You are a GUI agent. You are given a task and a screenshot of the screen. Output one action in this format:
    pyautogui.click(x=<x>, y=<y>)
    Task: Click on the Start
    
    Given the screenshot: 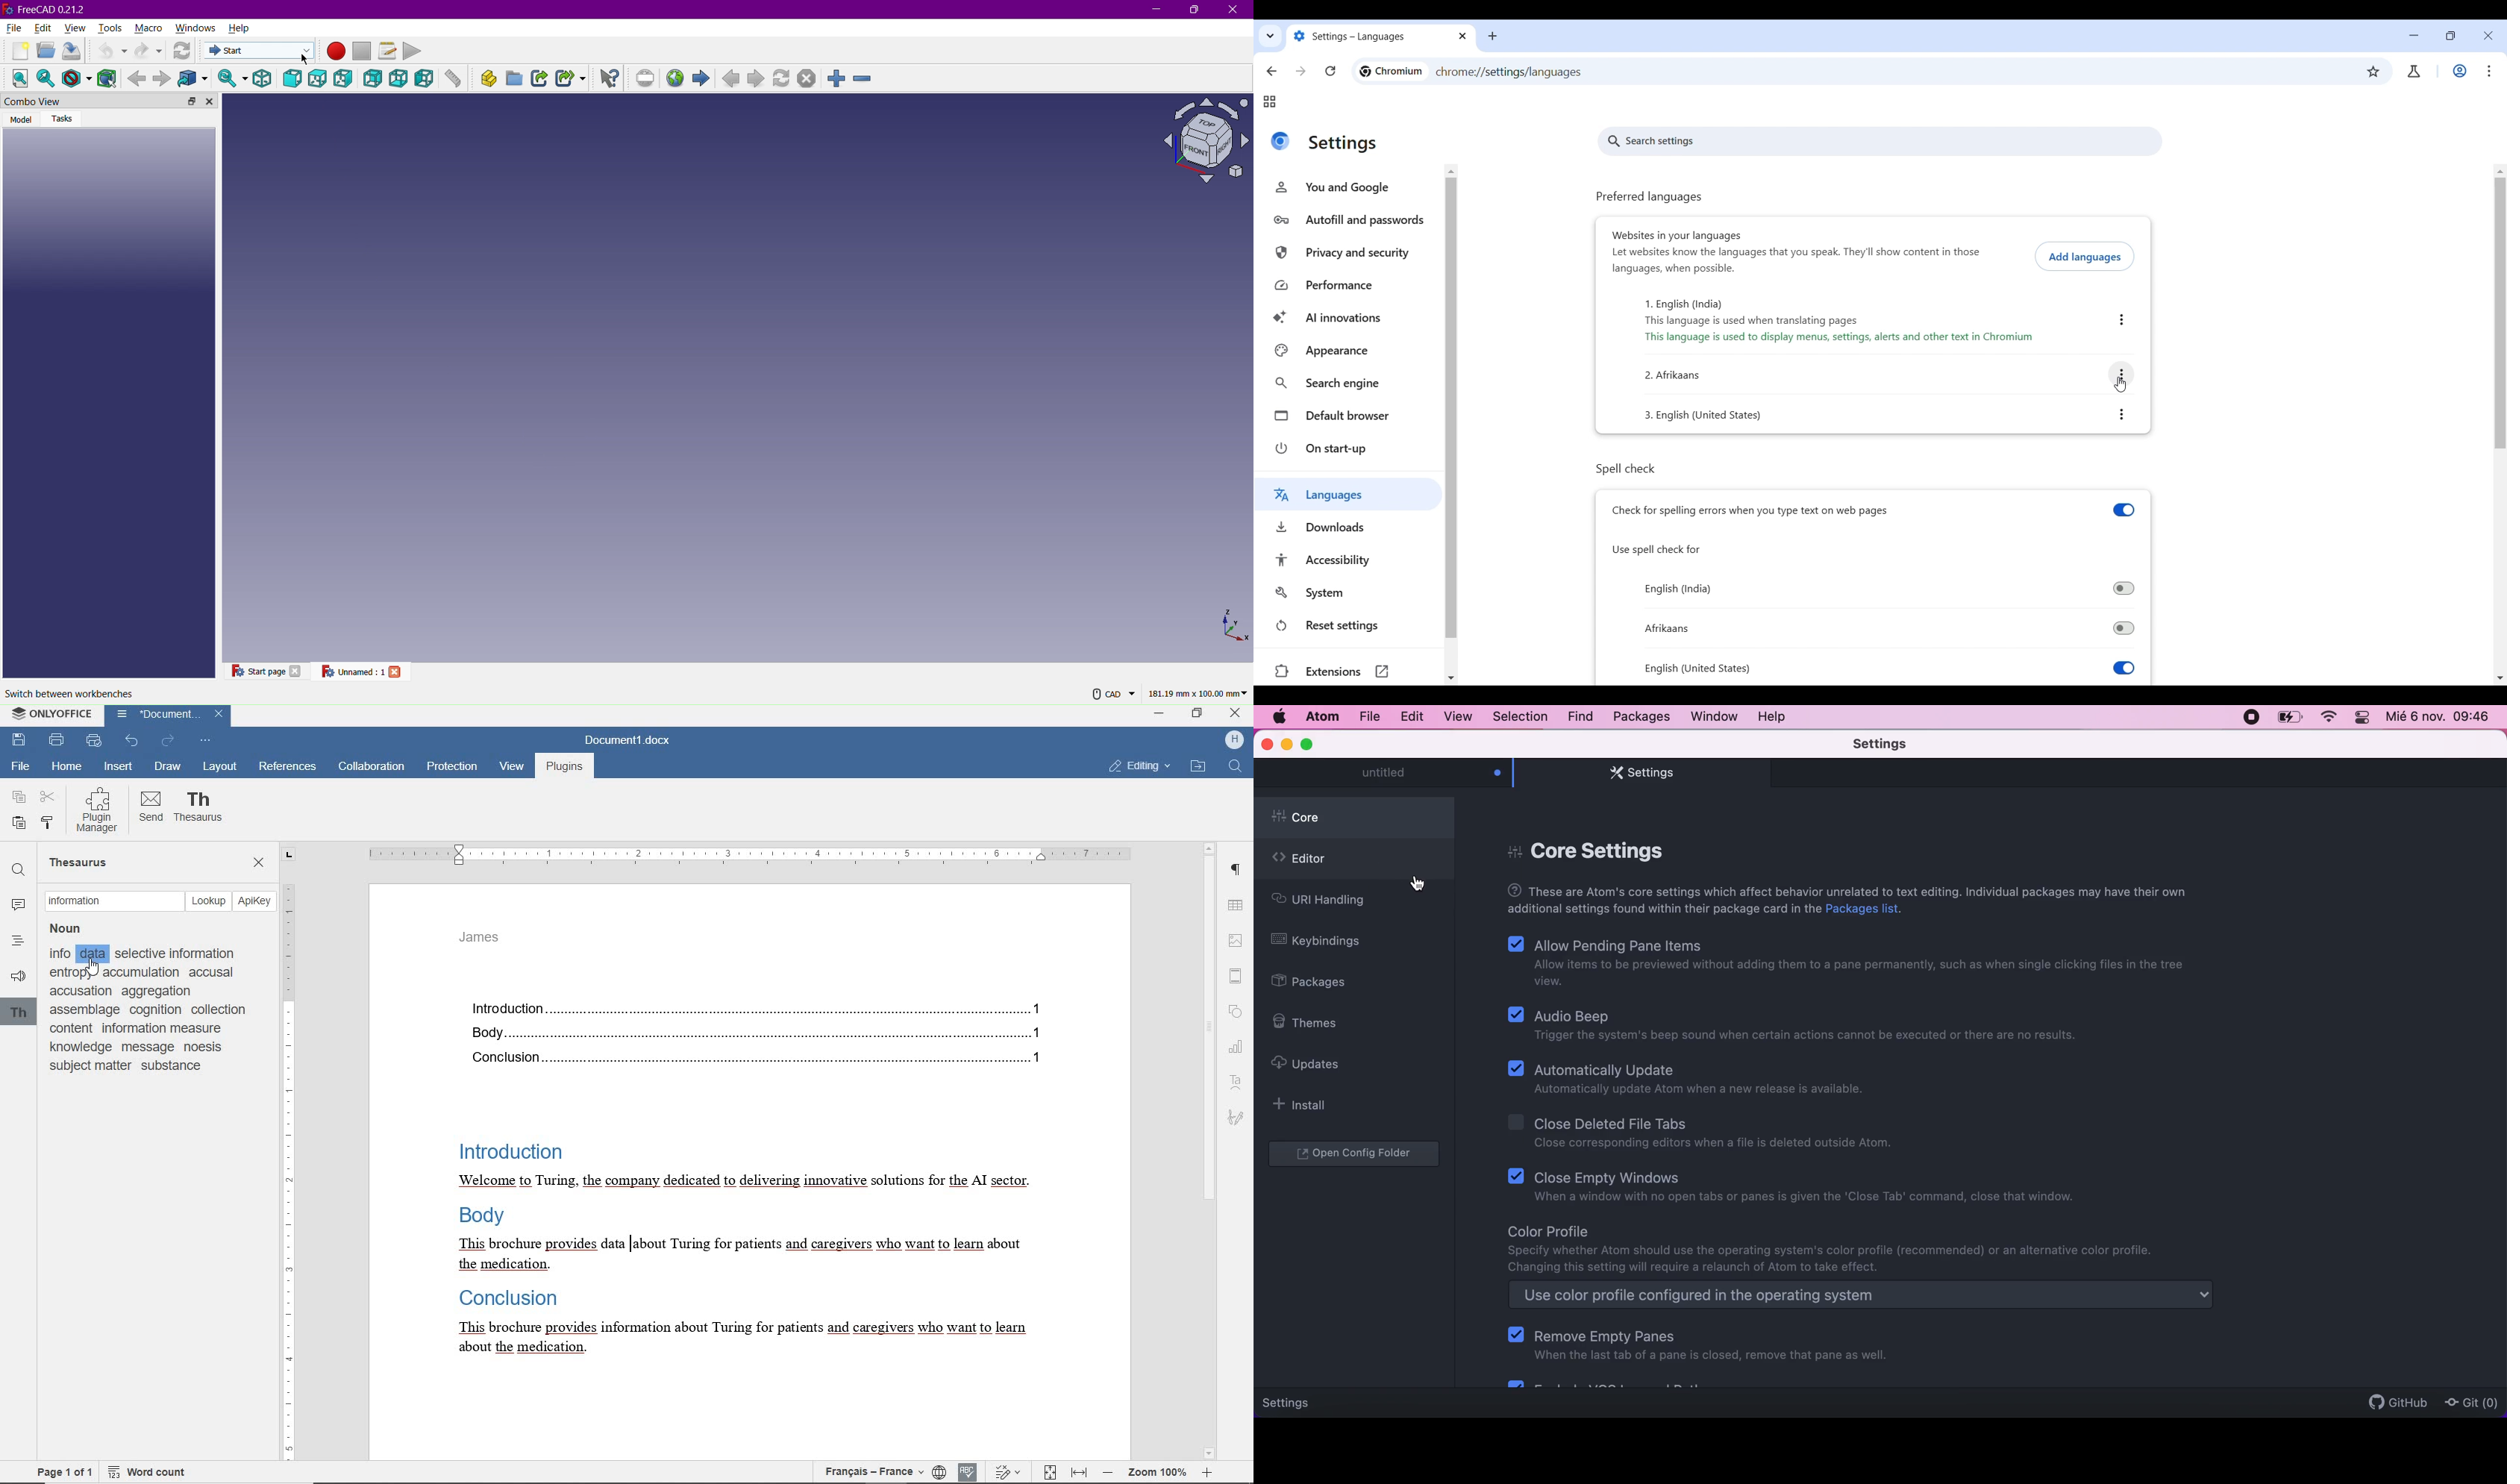 What is the action you would take?
    pyautogui.click(x=262, y=50)
    